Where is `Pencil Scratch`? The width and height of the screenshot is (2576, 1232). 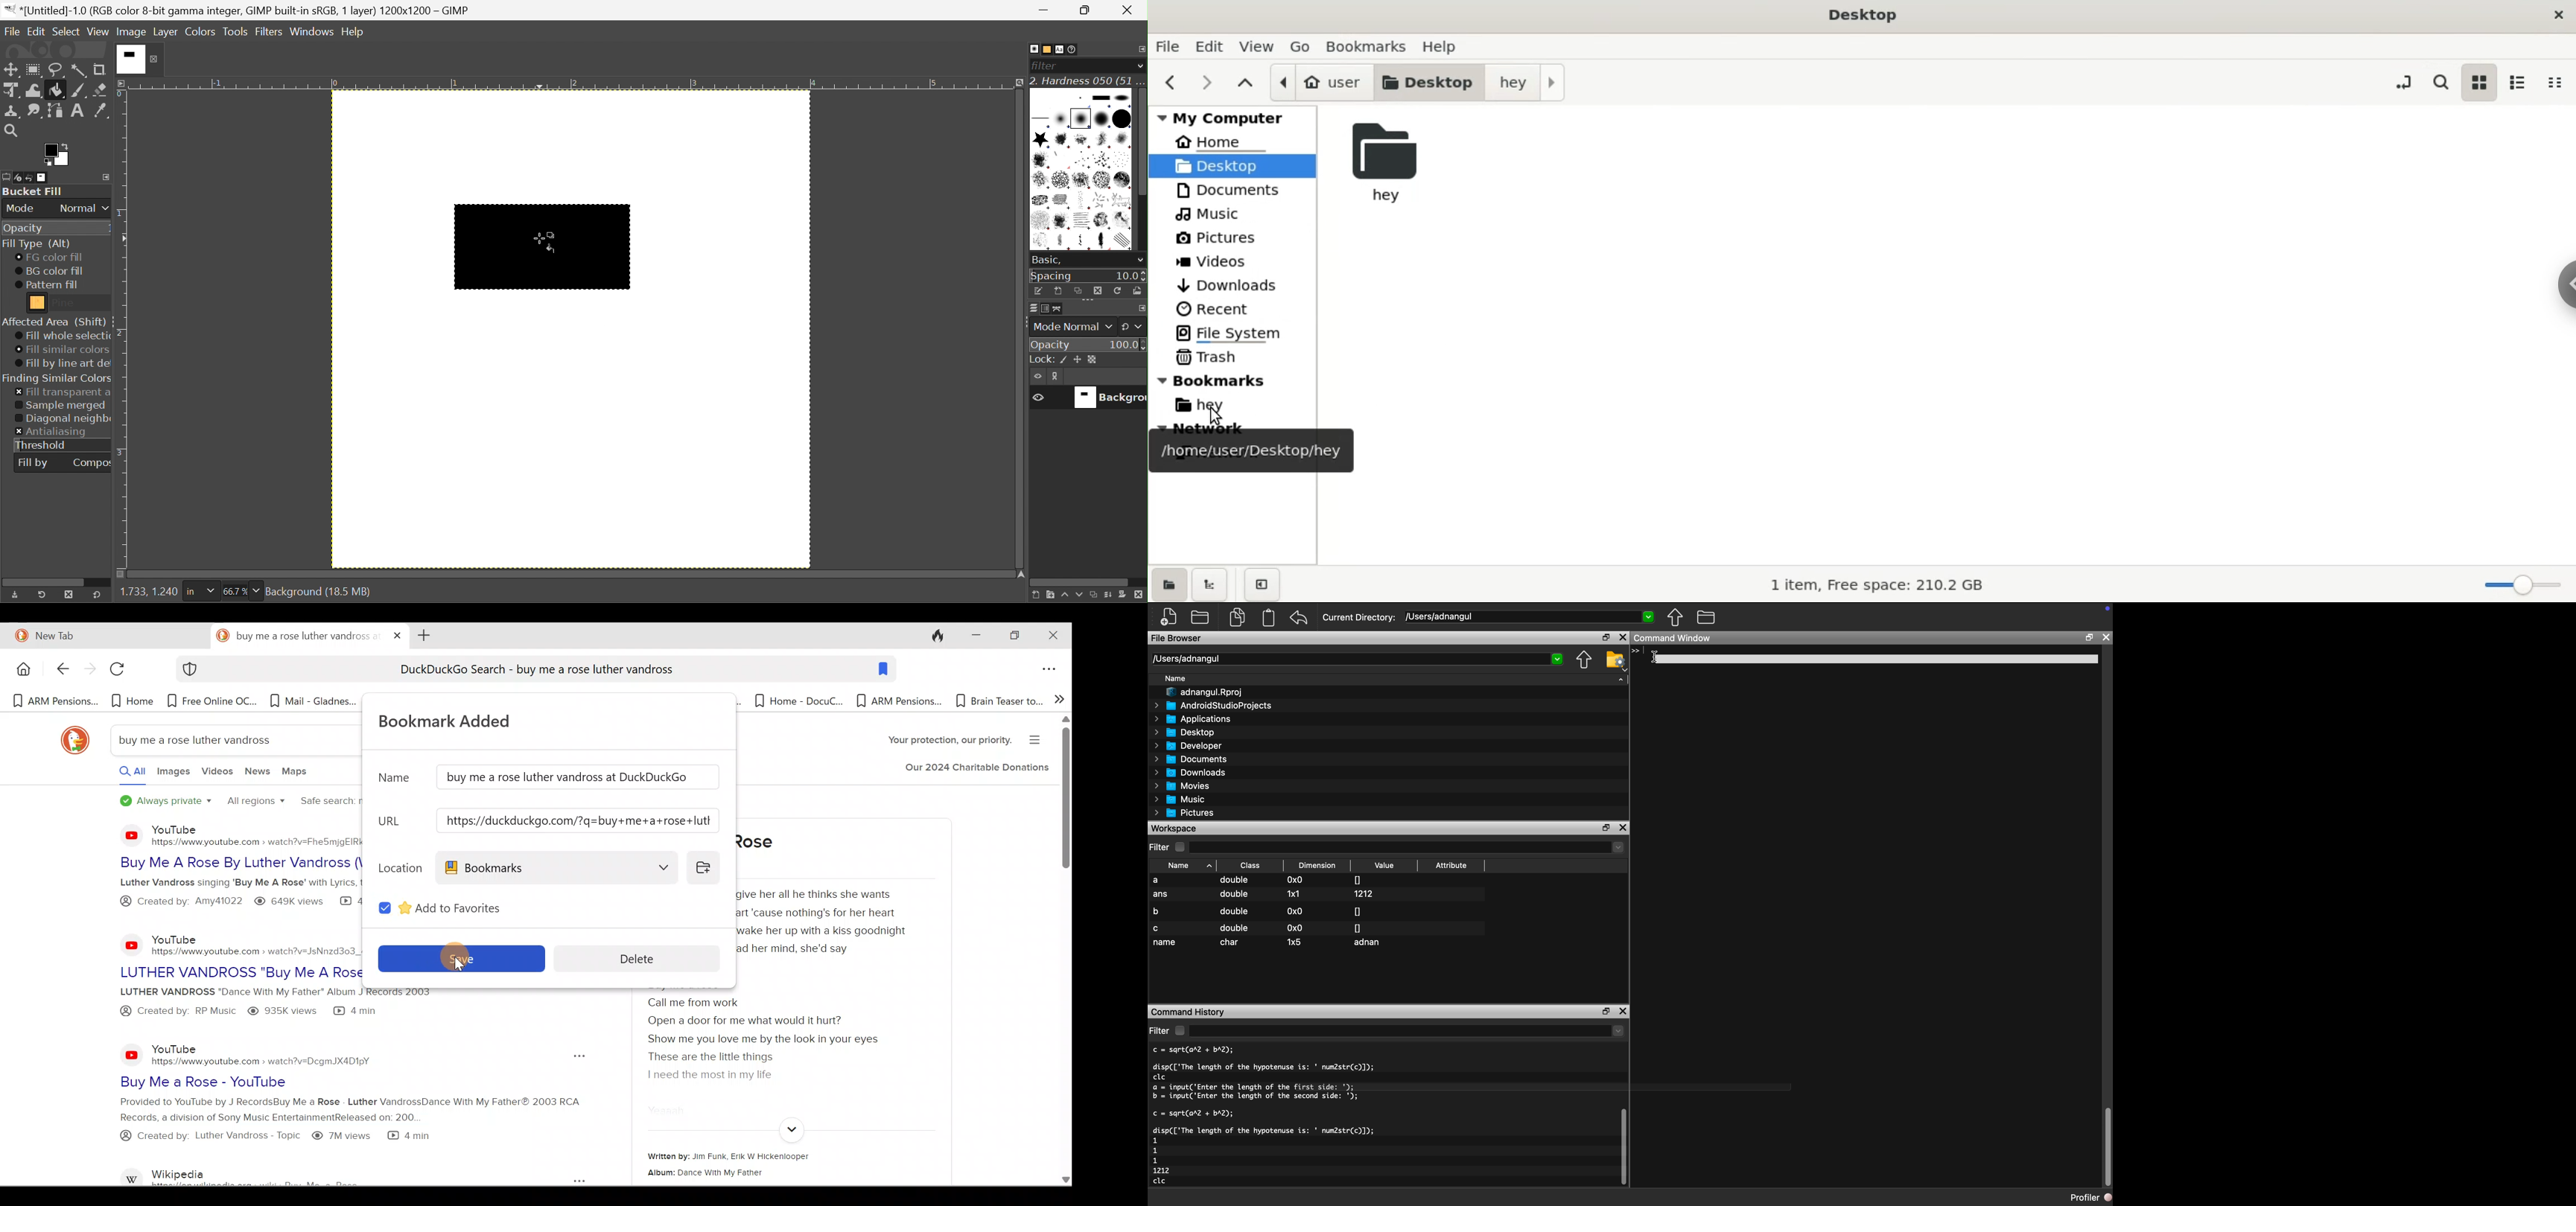
Pencil Scratch is located at coordinates (1124, 241).